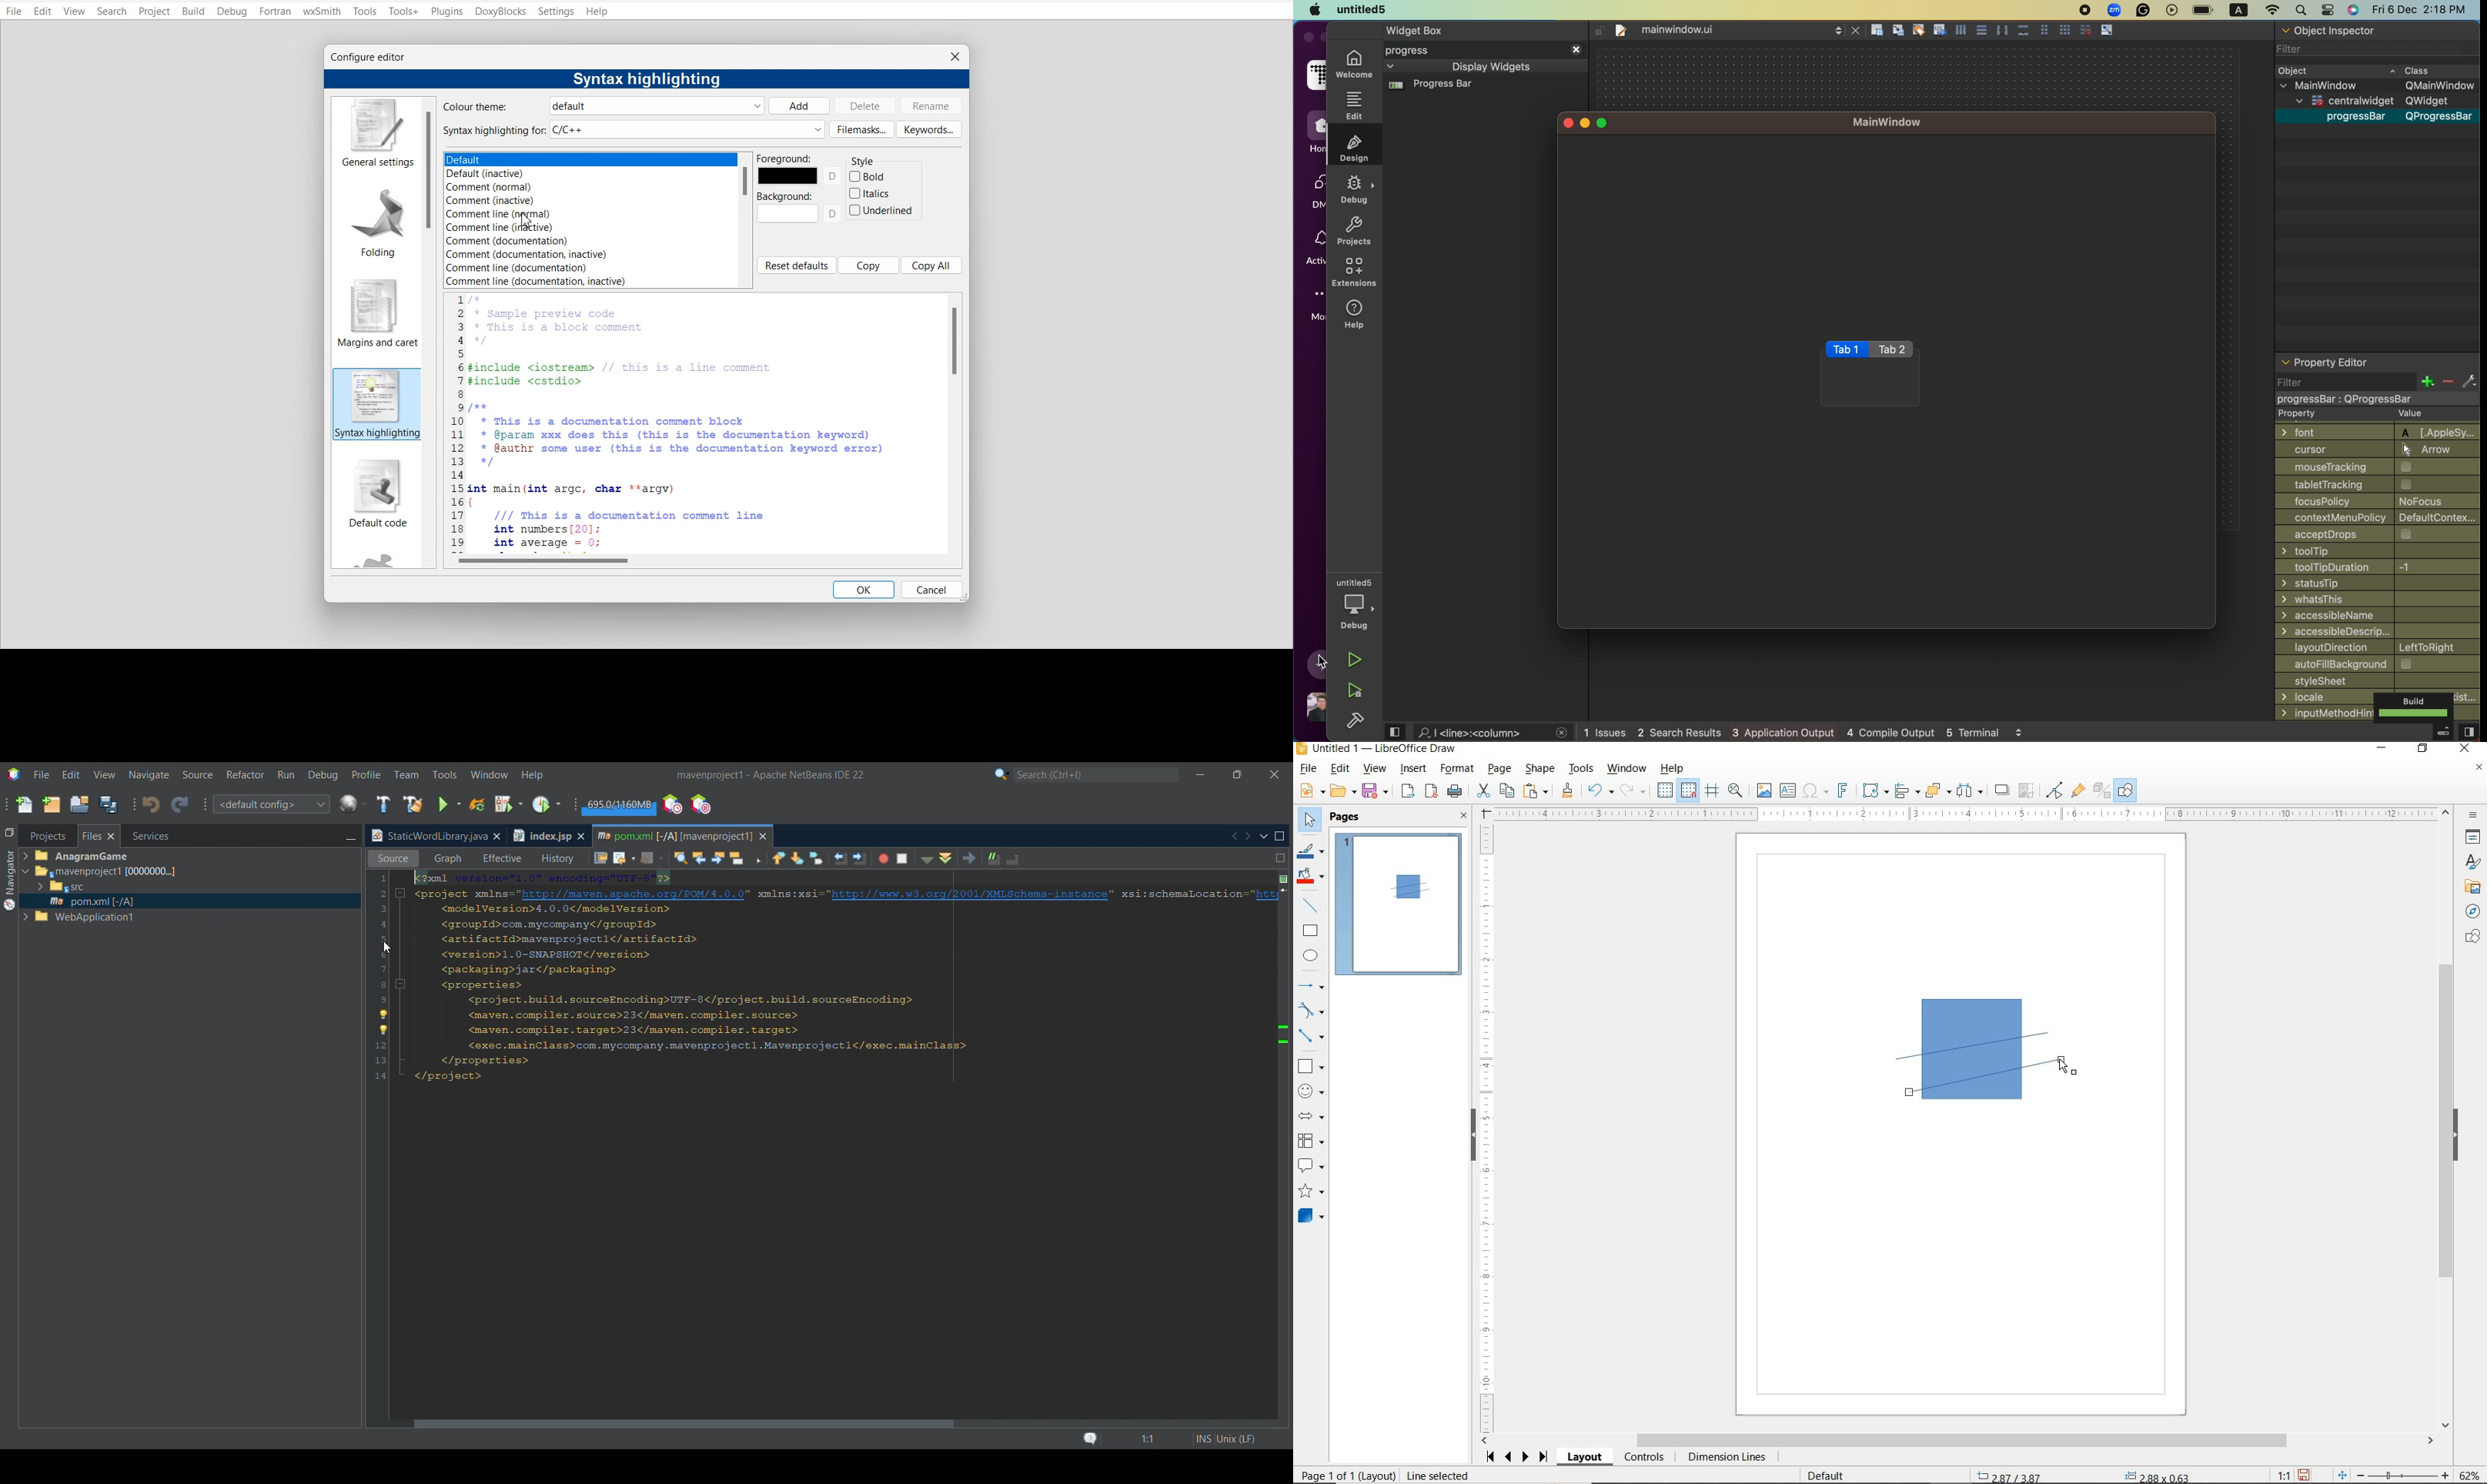  I want to click on SHAPES, so click(2471, 937).